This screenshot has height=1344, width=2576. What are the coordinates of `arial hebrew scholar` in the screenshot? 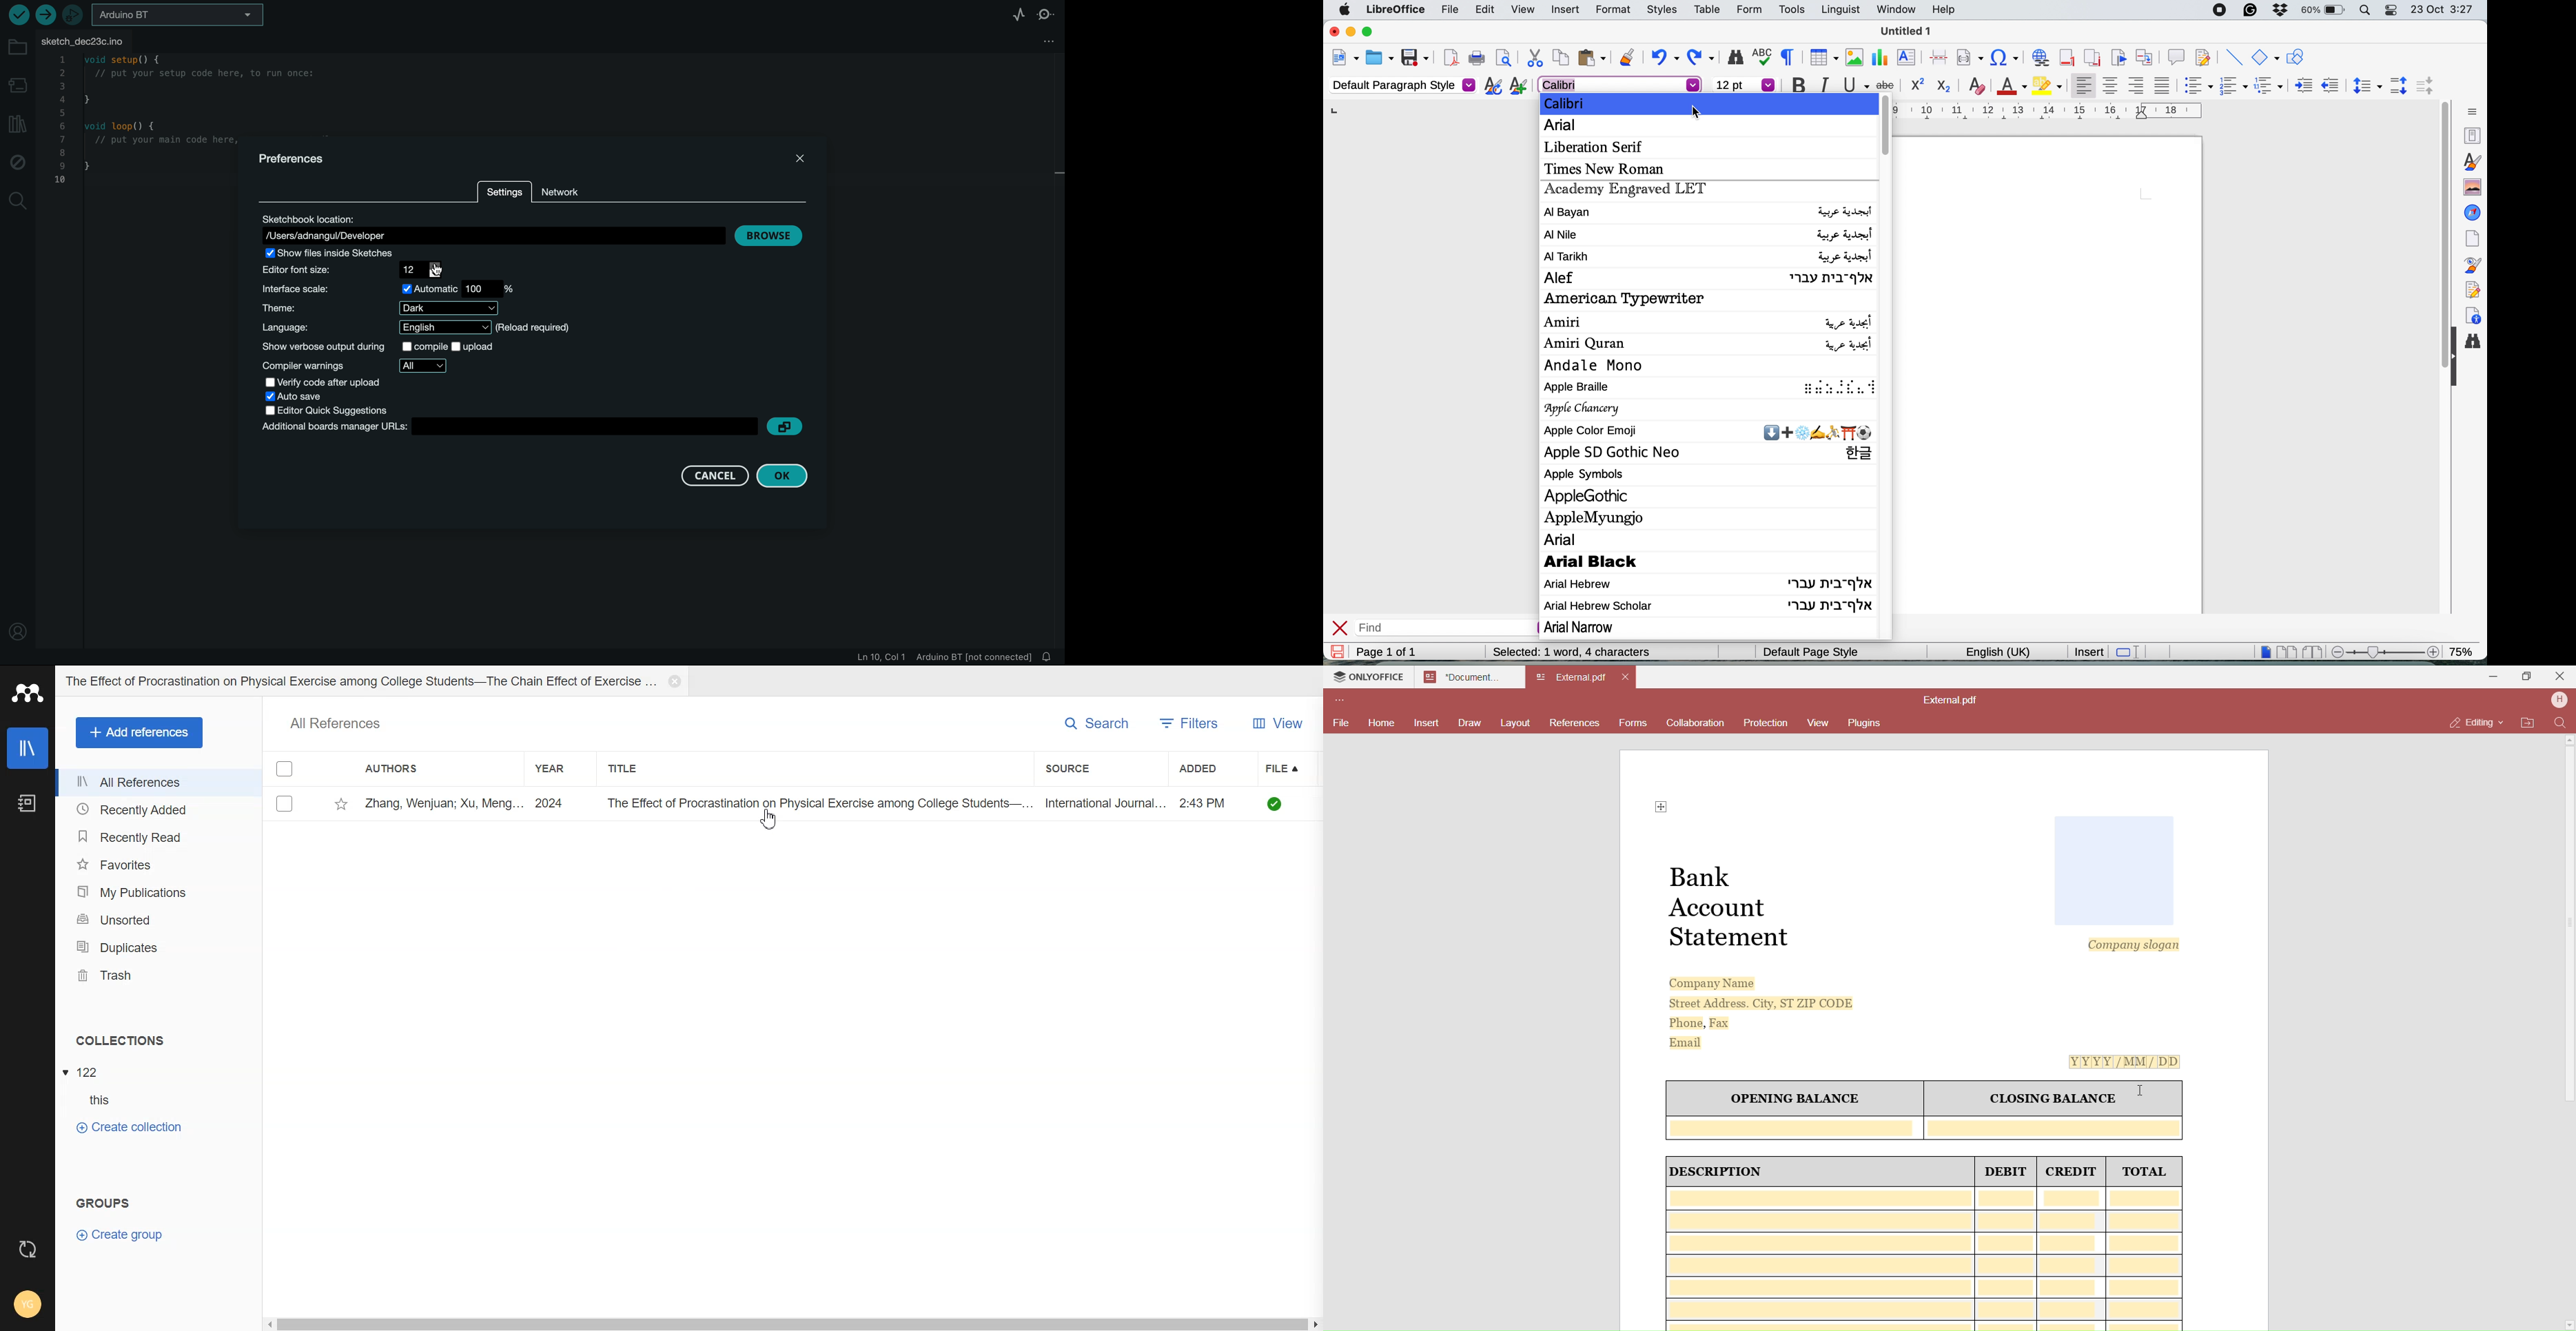 It's located at (1709, 606).